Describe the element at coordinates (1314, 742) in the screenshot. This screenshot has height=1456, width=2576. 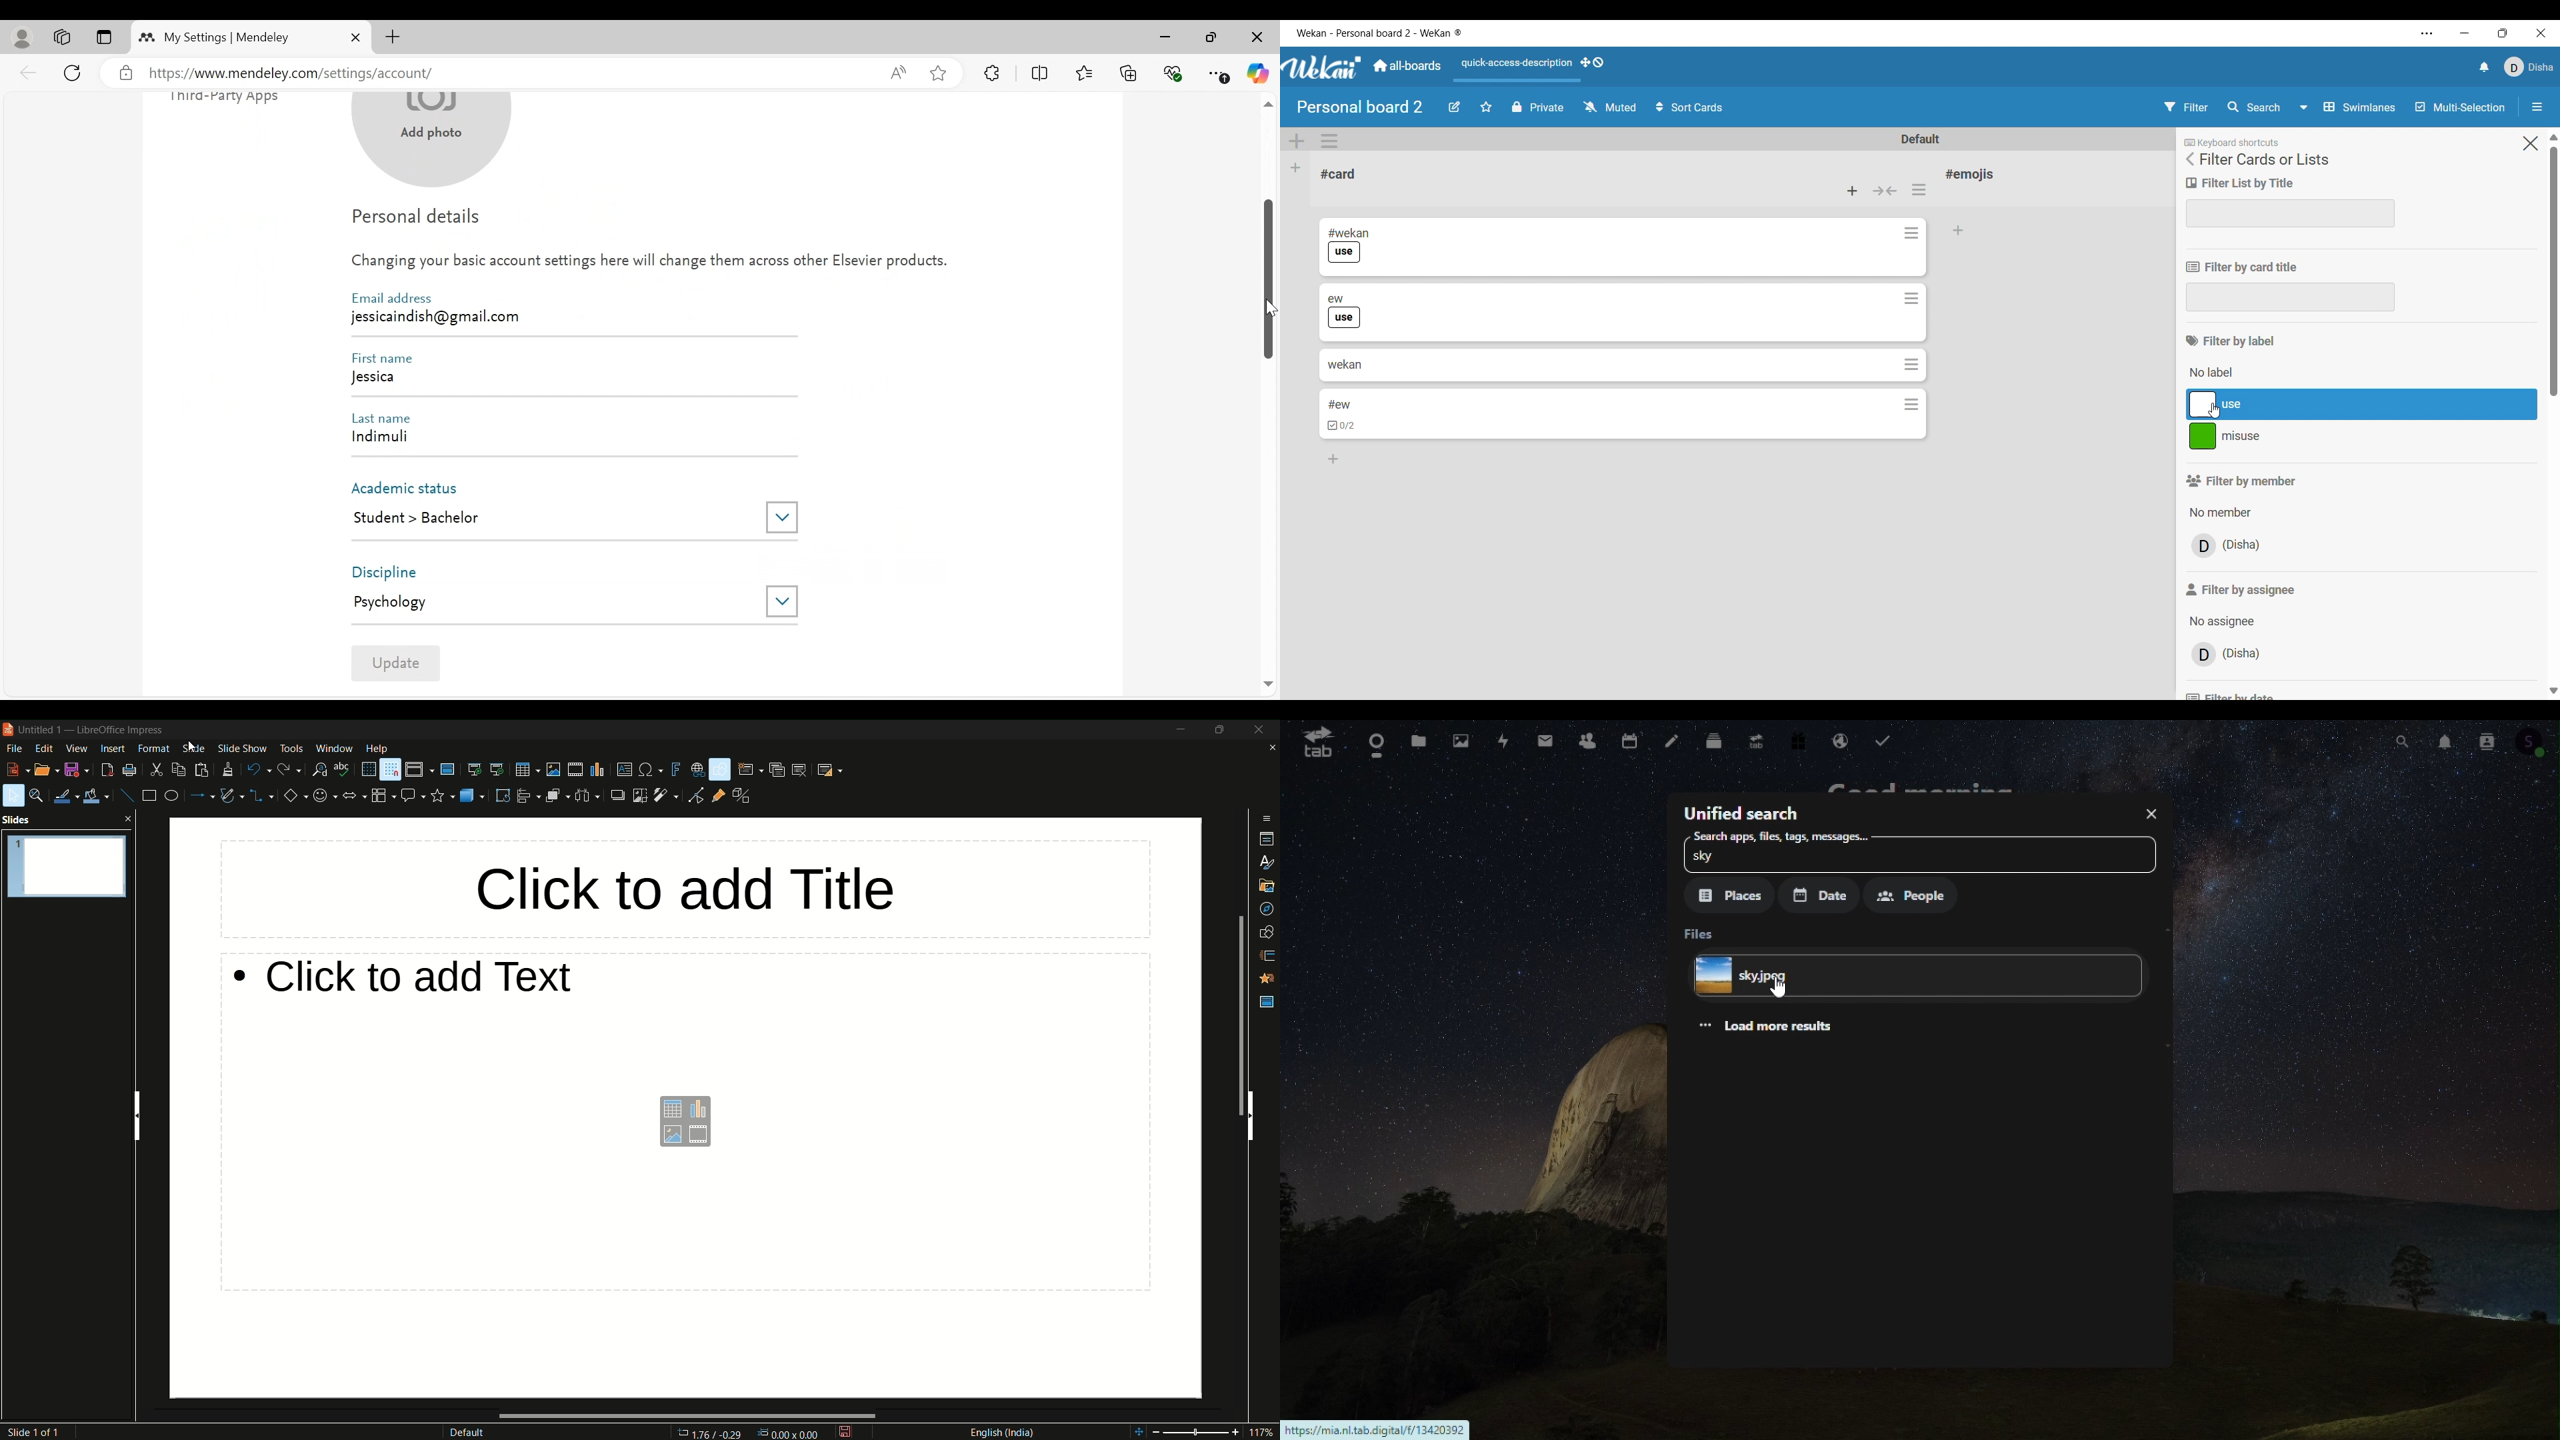
I see `tab` at that location.